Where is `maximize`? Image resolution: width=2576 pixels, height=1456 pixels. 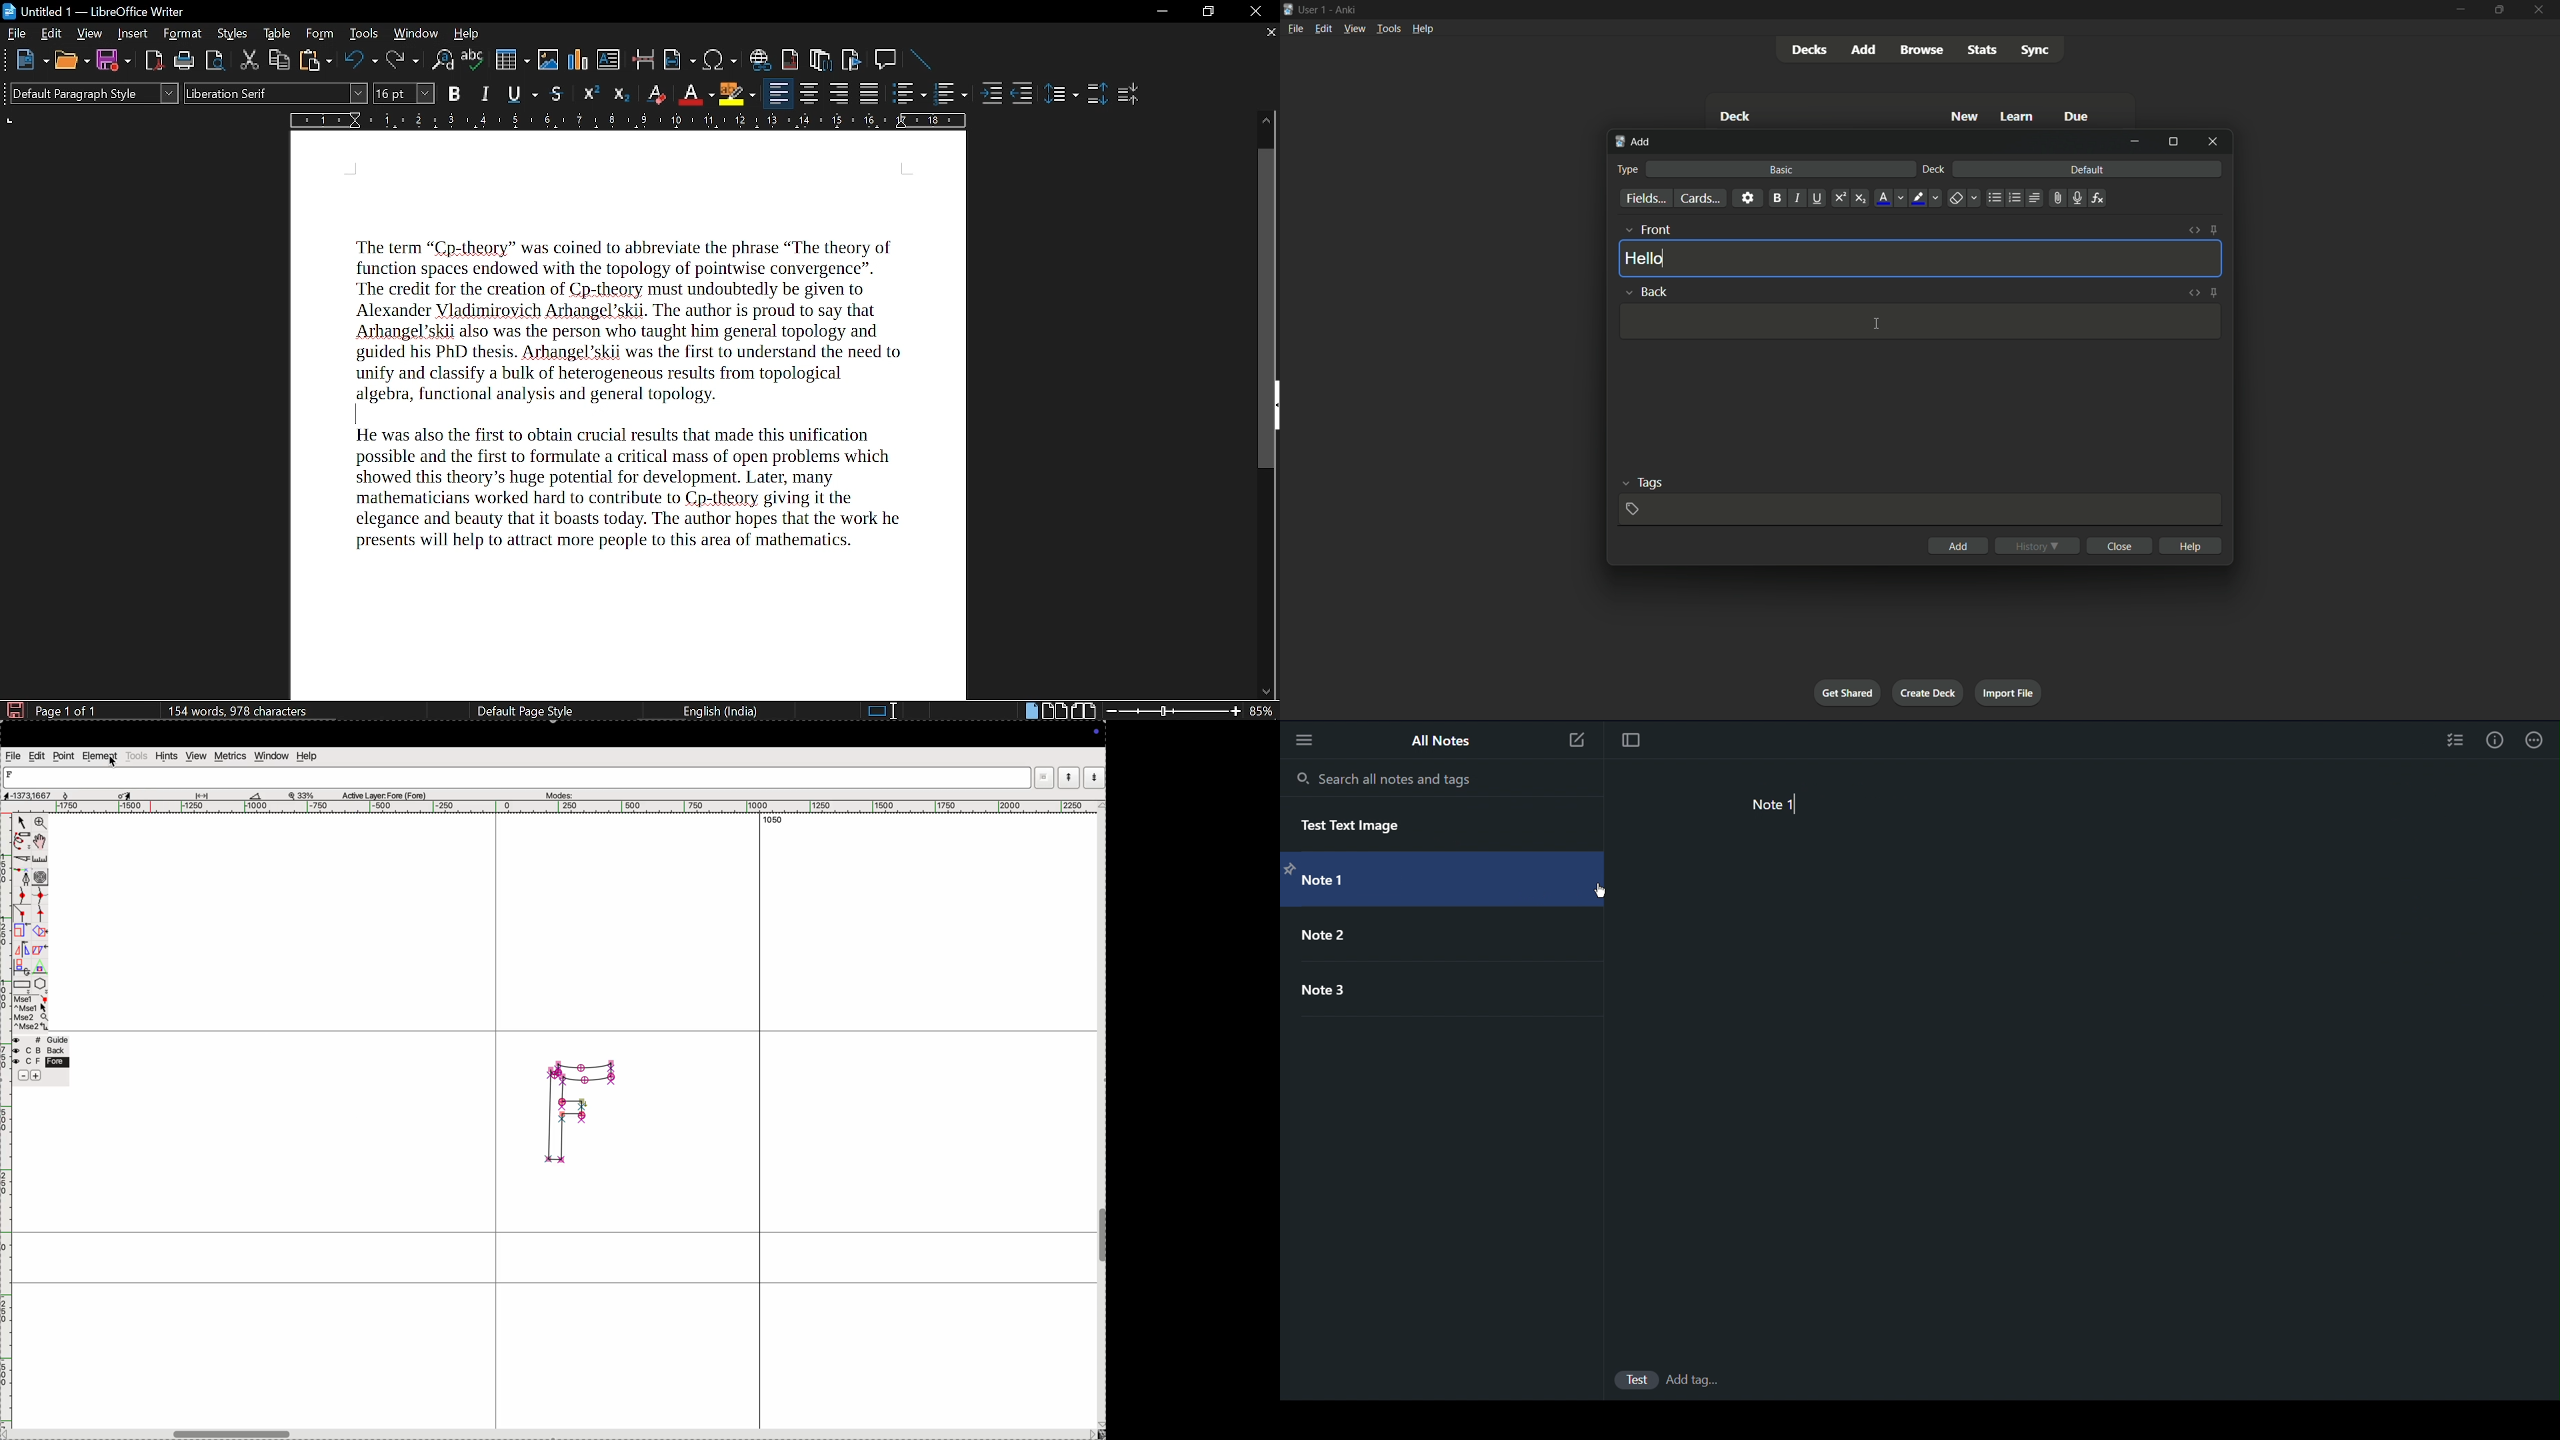 maximize is located at coordinates (2173, 143).